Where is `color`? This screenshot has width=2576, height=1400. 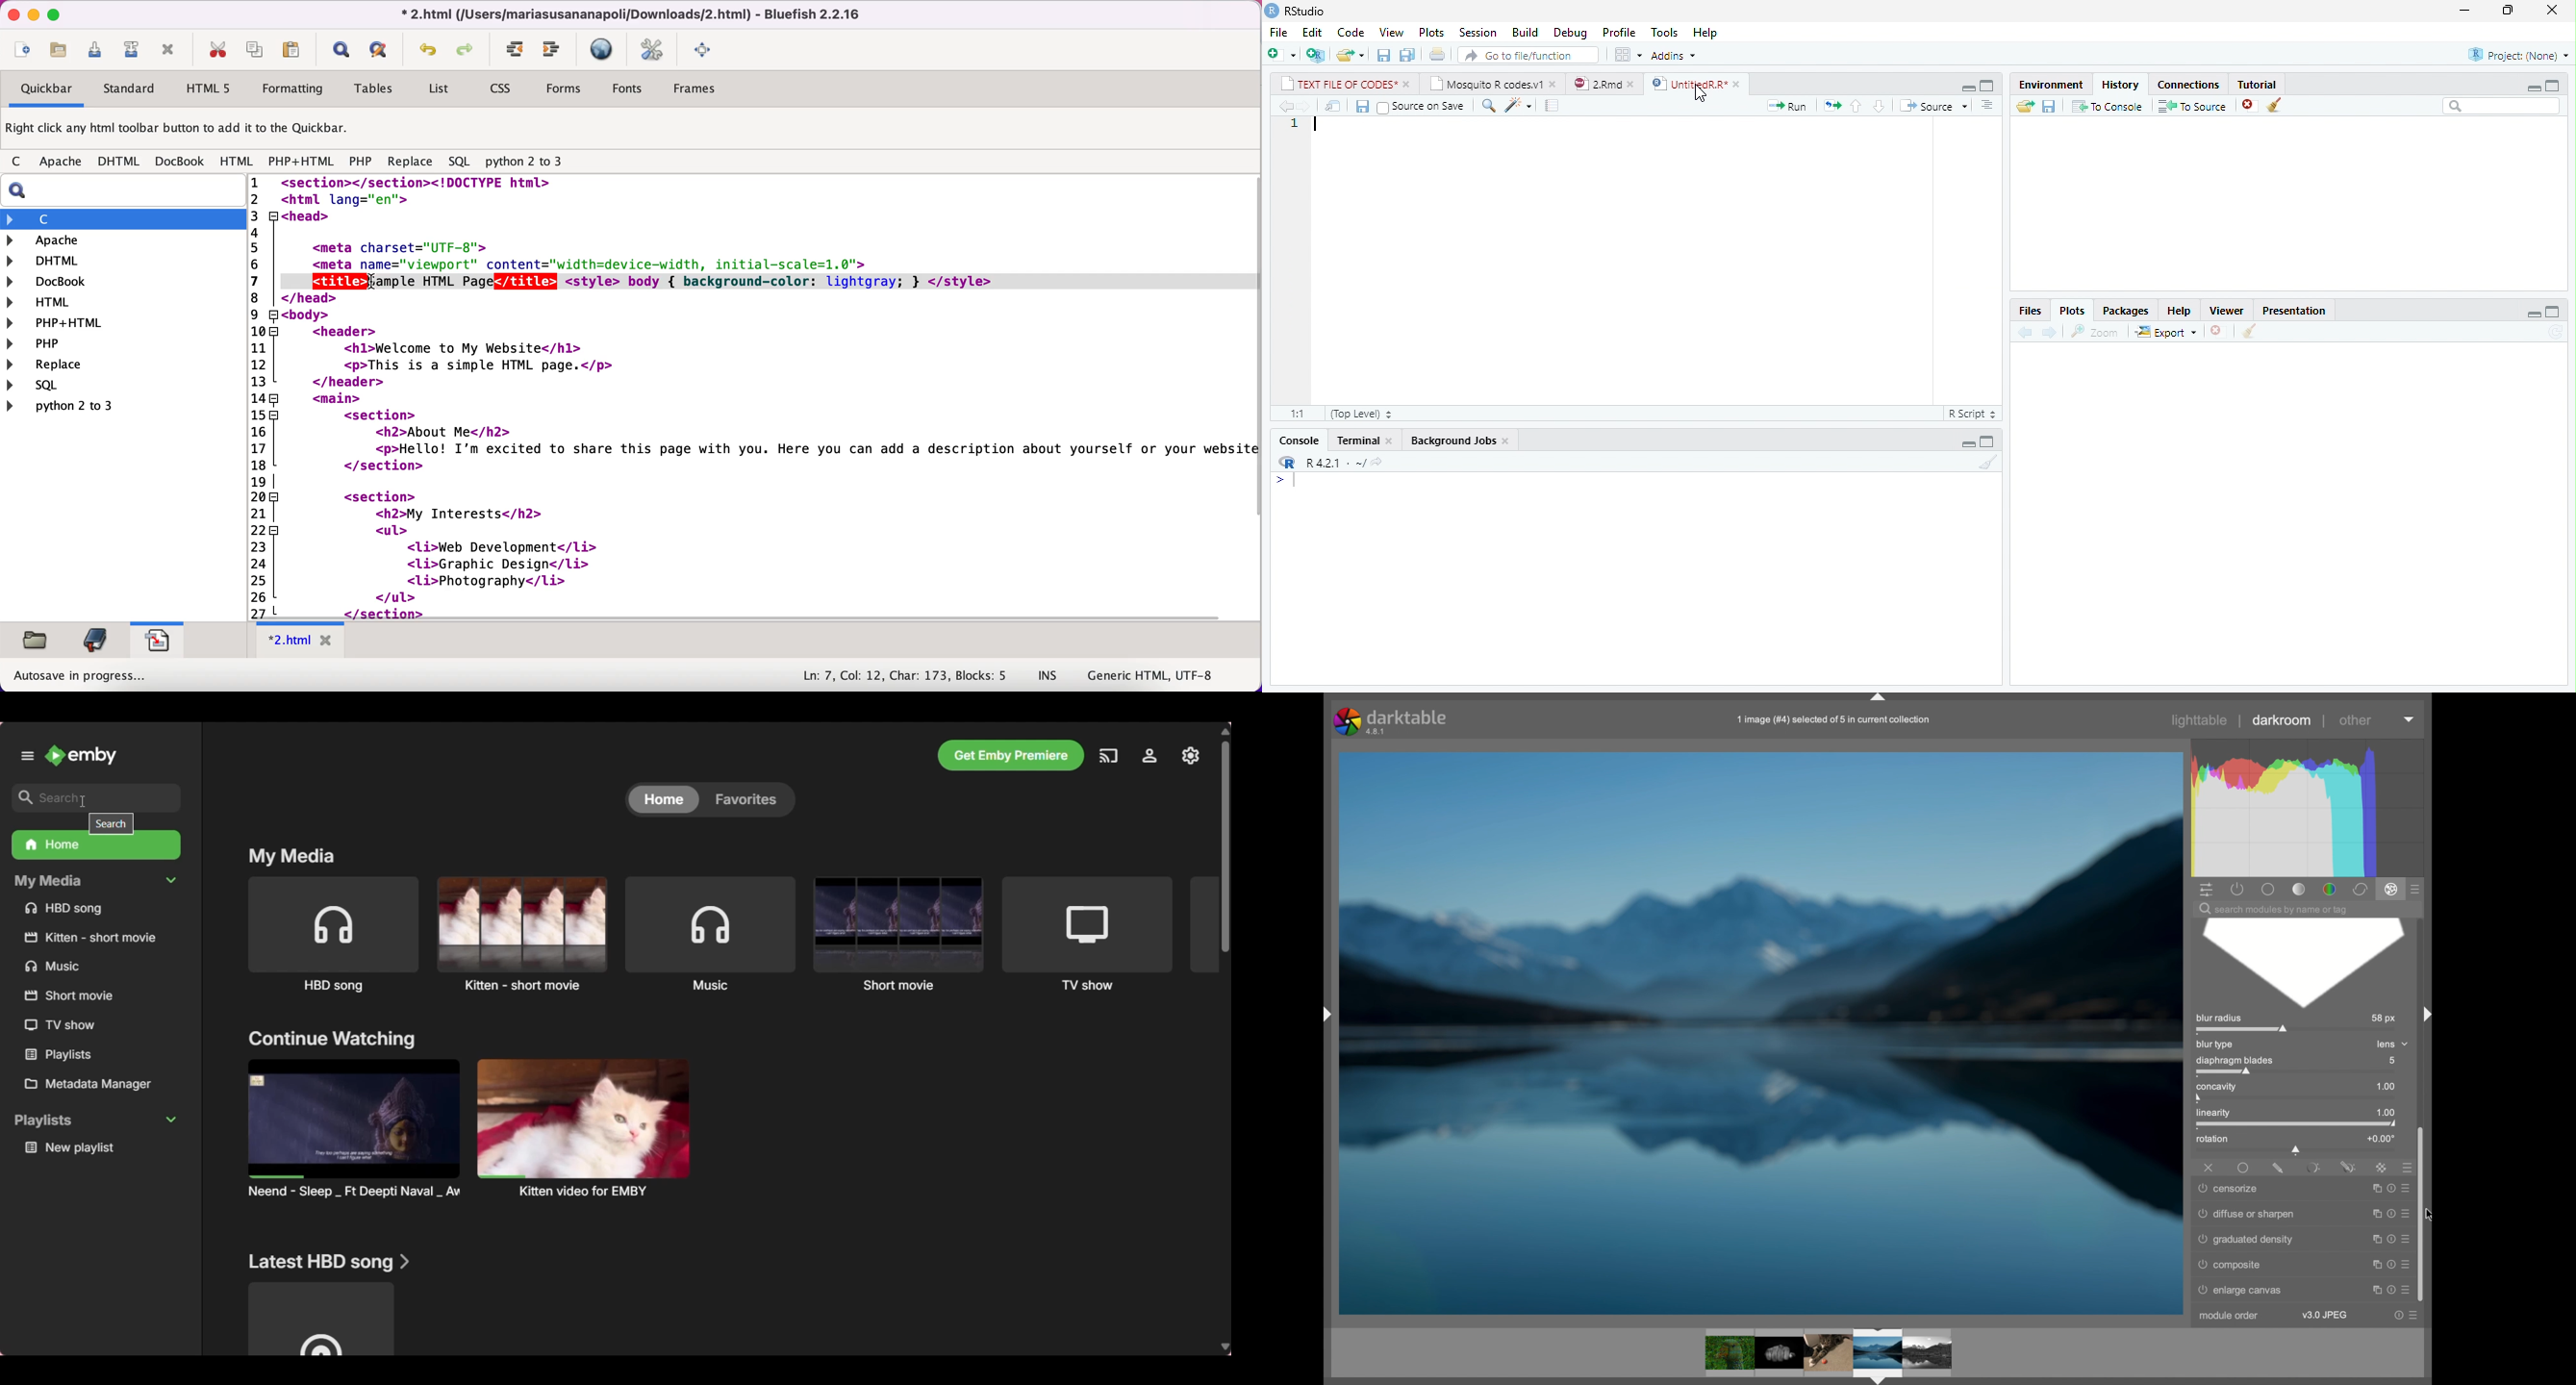 color is located at coordinates (2328, 889).